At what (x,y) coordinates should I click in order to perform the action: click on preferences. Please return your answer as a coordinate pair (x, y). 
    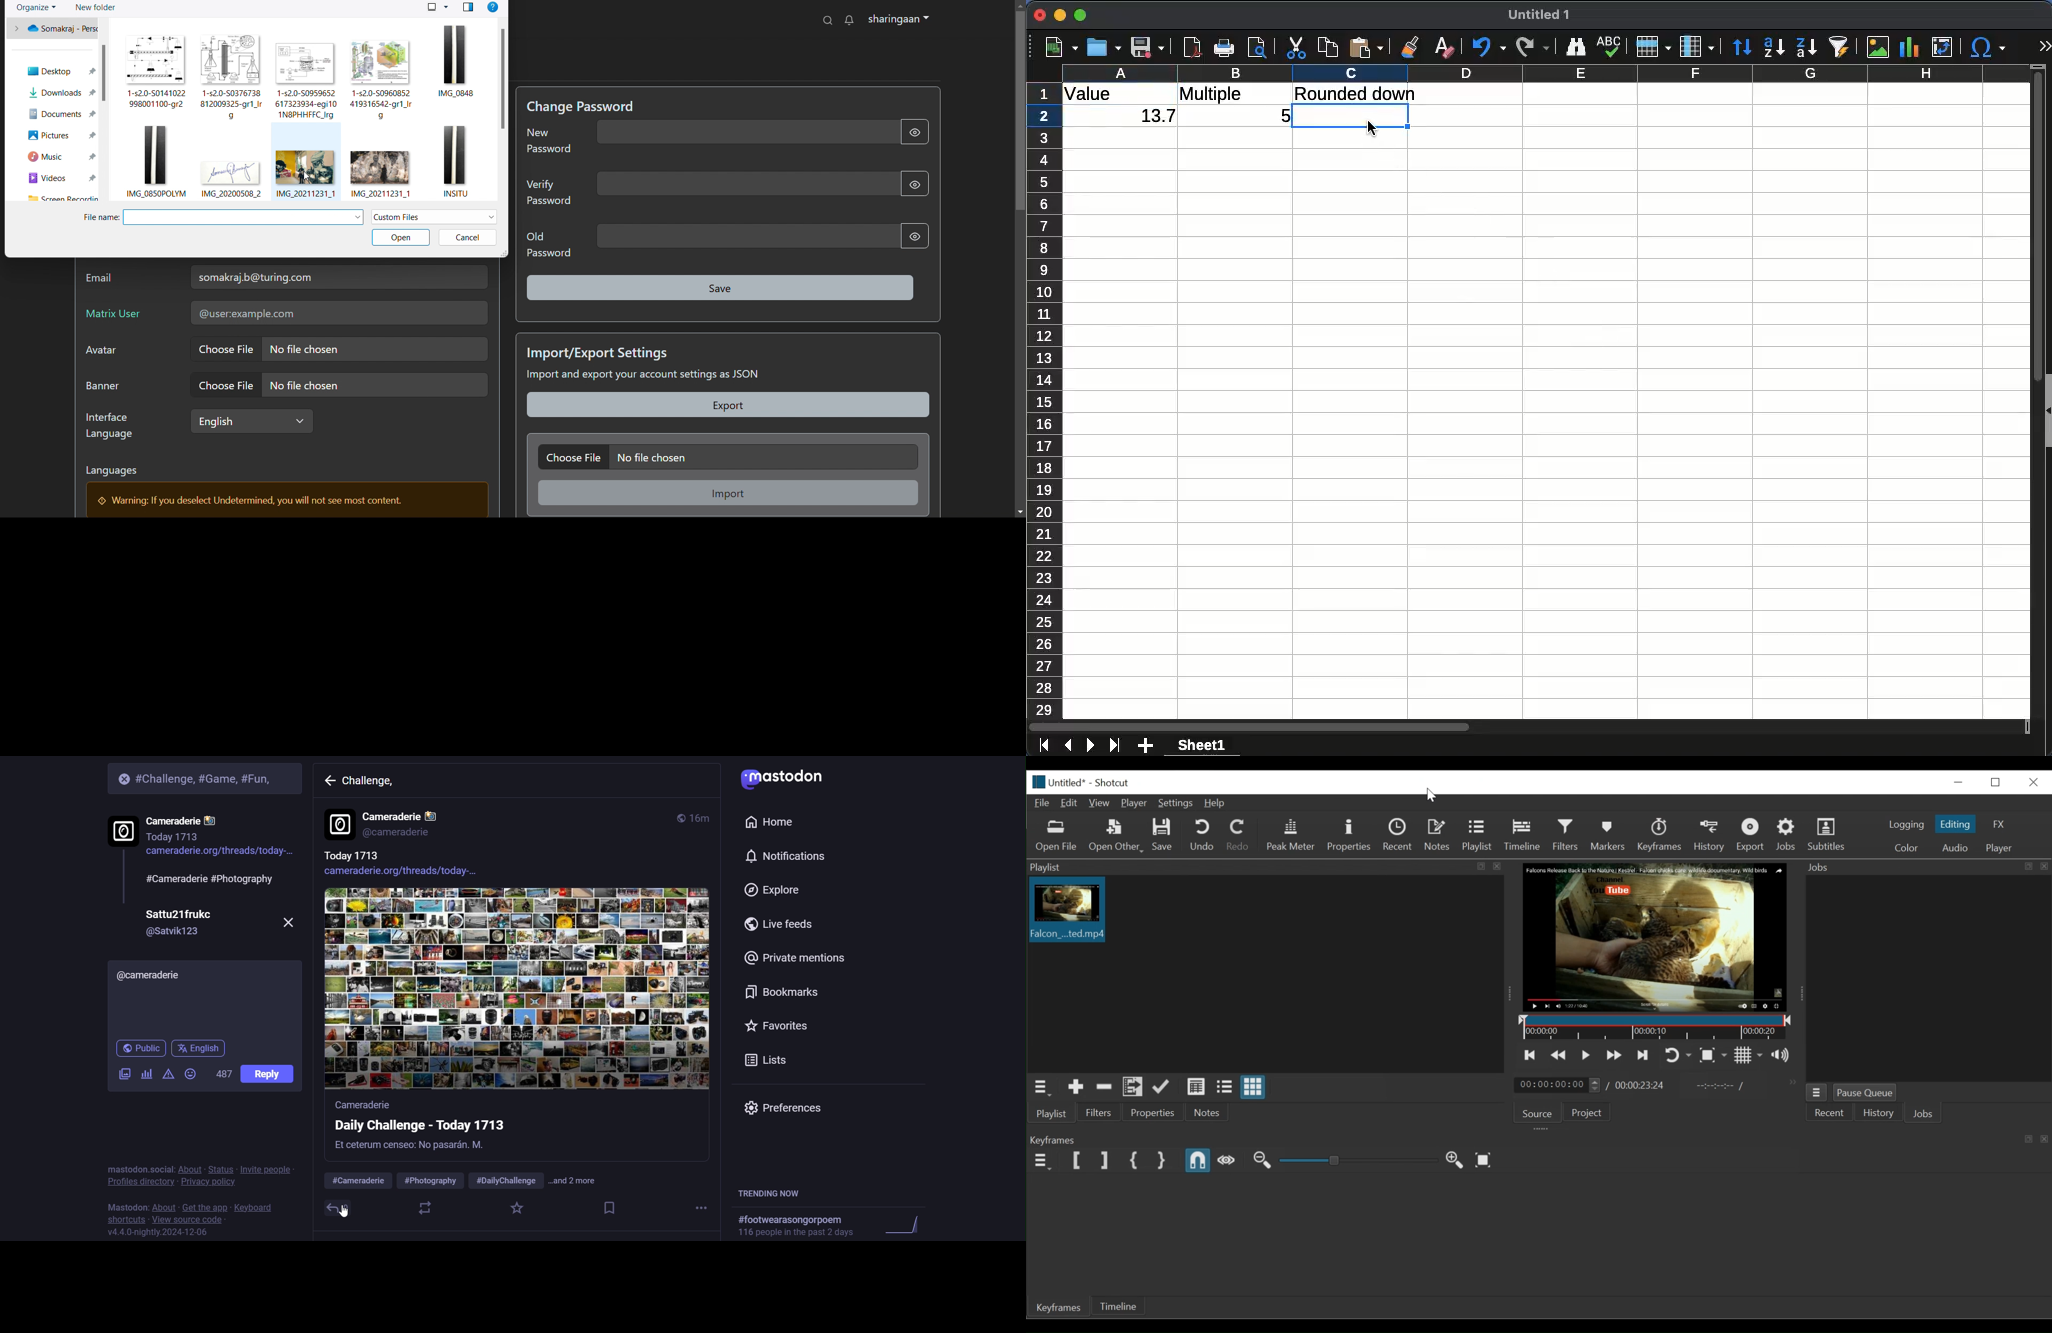
    Looking at the image, I should click on (789, 1107).